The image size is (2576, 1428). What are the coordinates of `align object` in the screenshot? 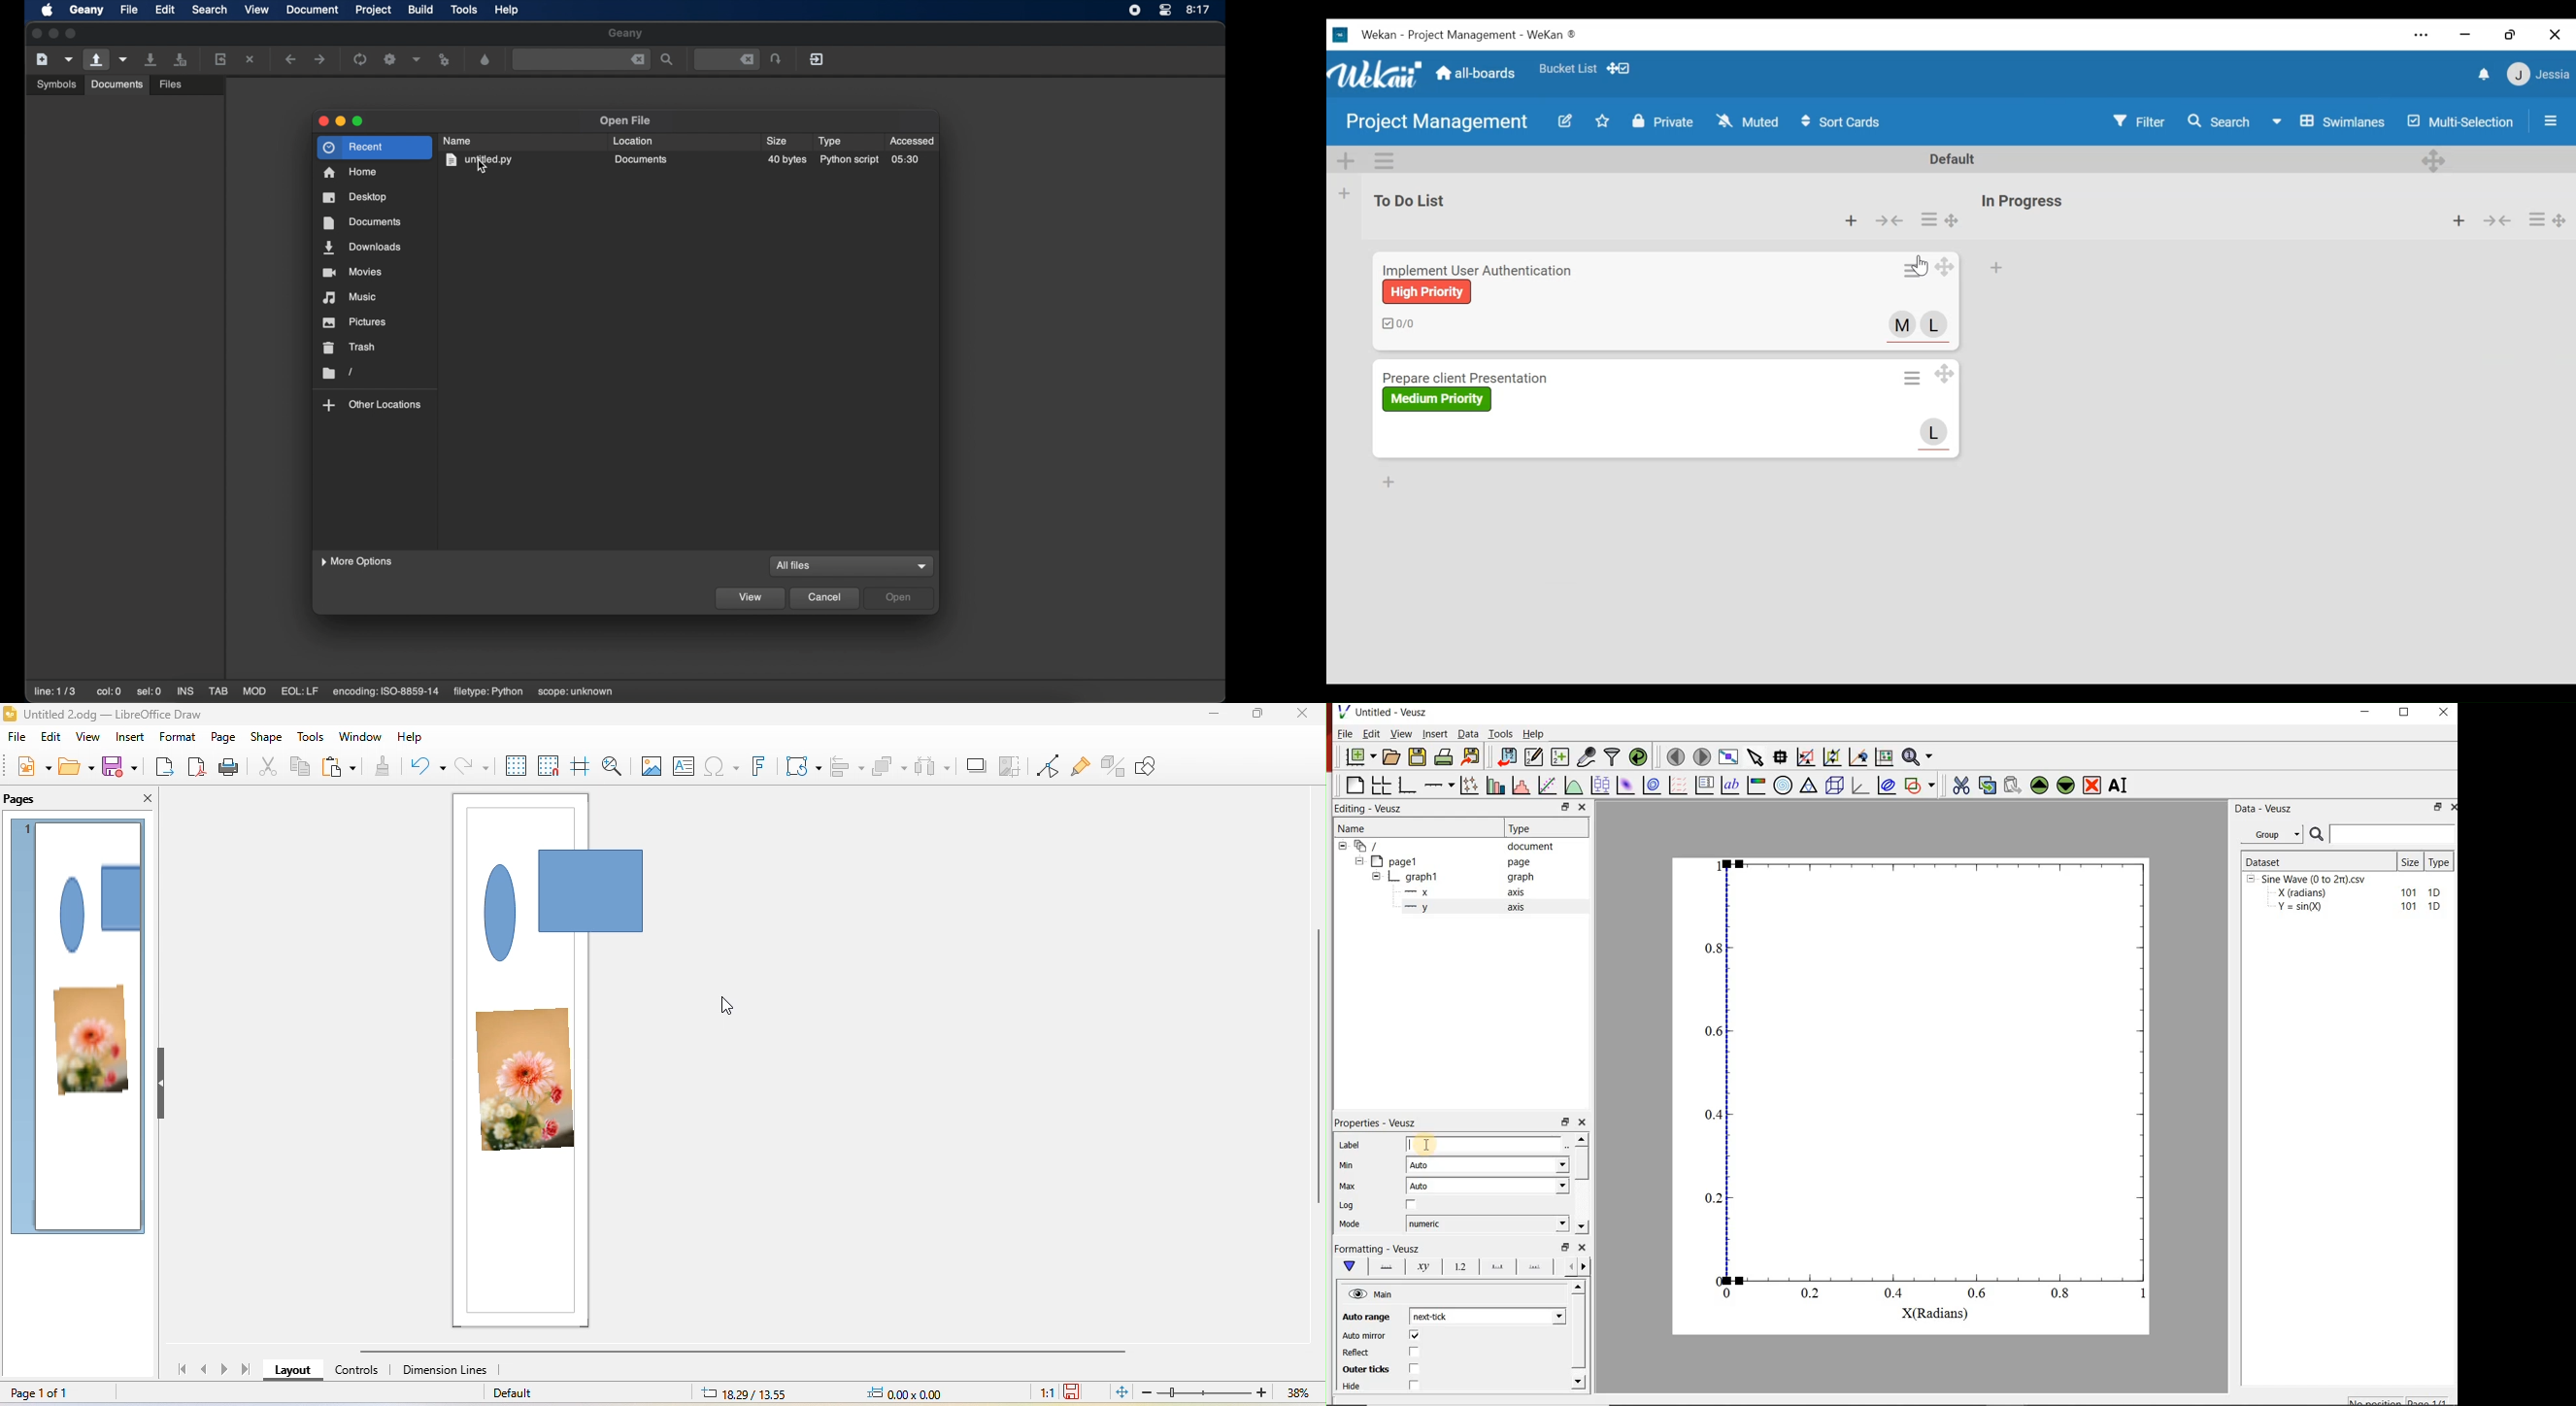 It's located at (847, 766).